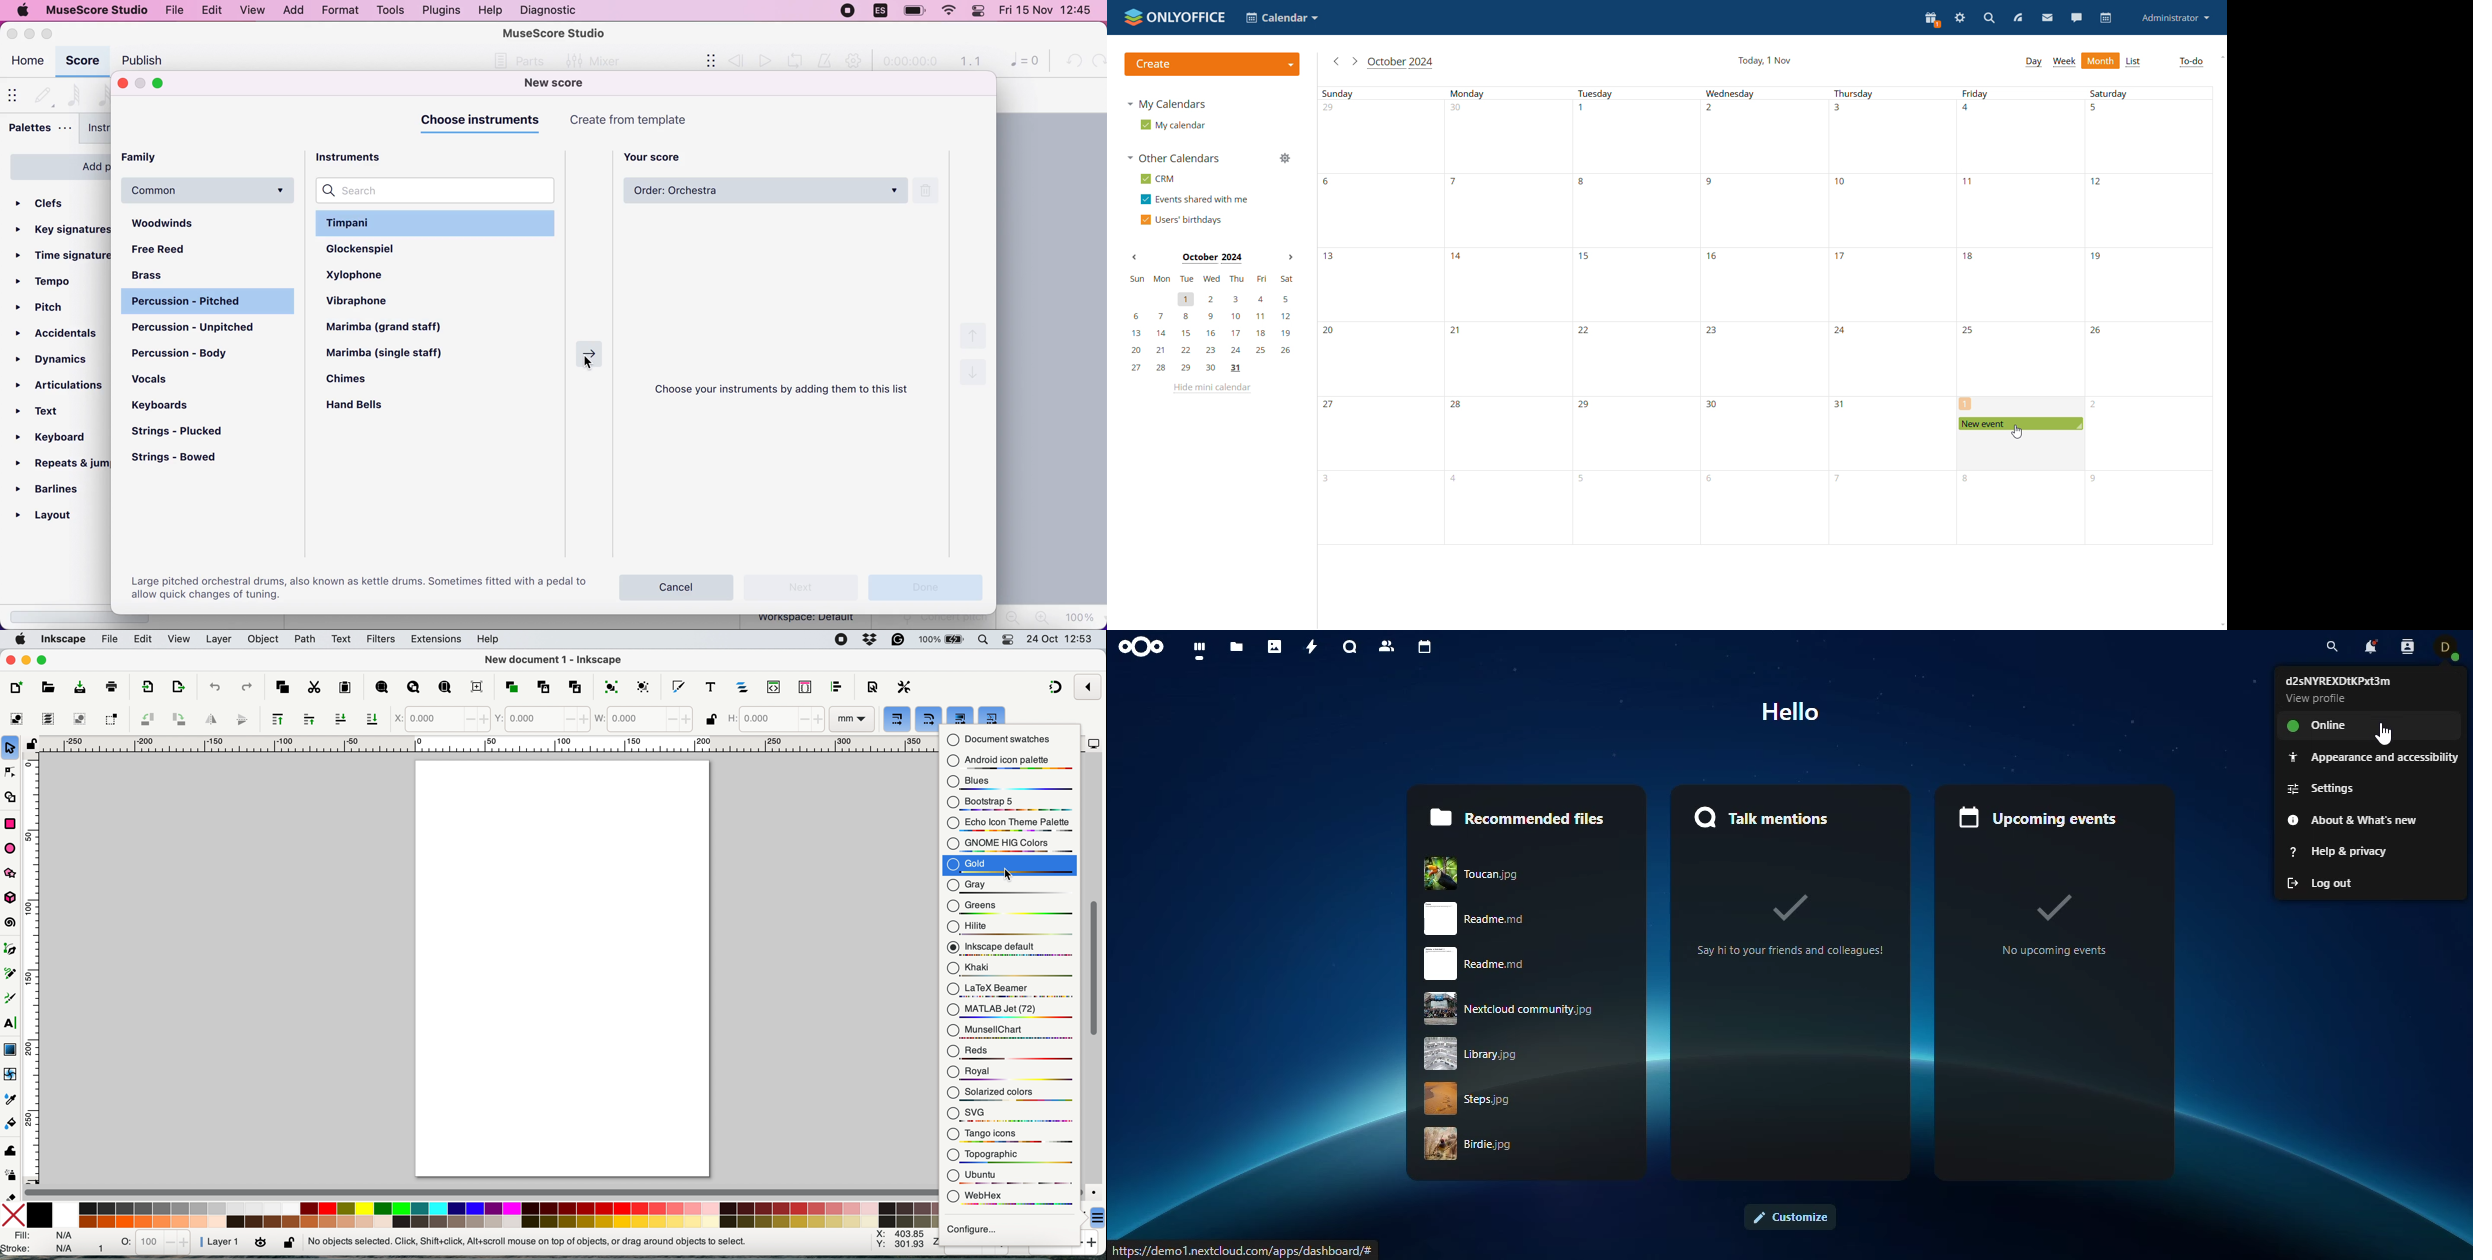 The image size is (2492, 1260). What do you see at coordinates (13, 33) in the screenshot?
I see `close` at bounding box center [13, 33].